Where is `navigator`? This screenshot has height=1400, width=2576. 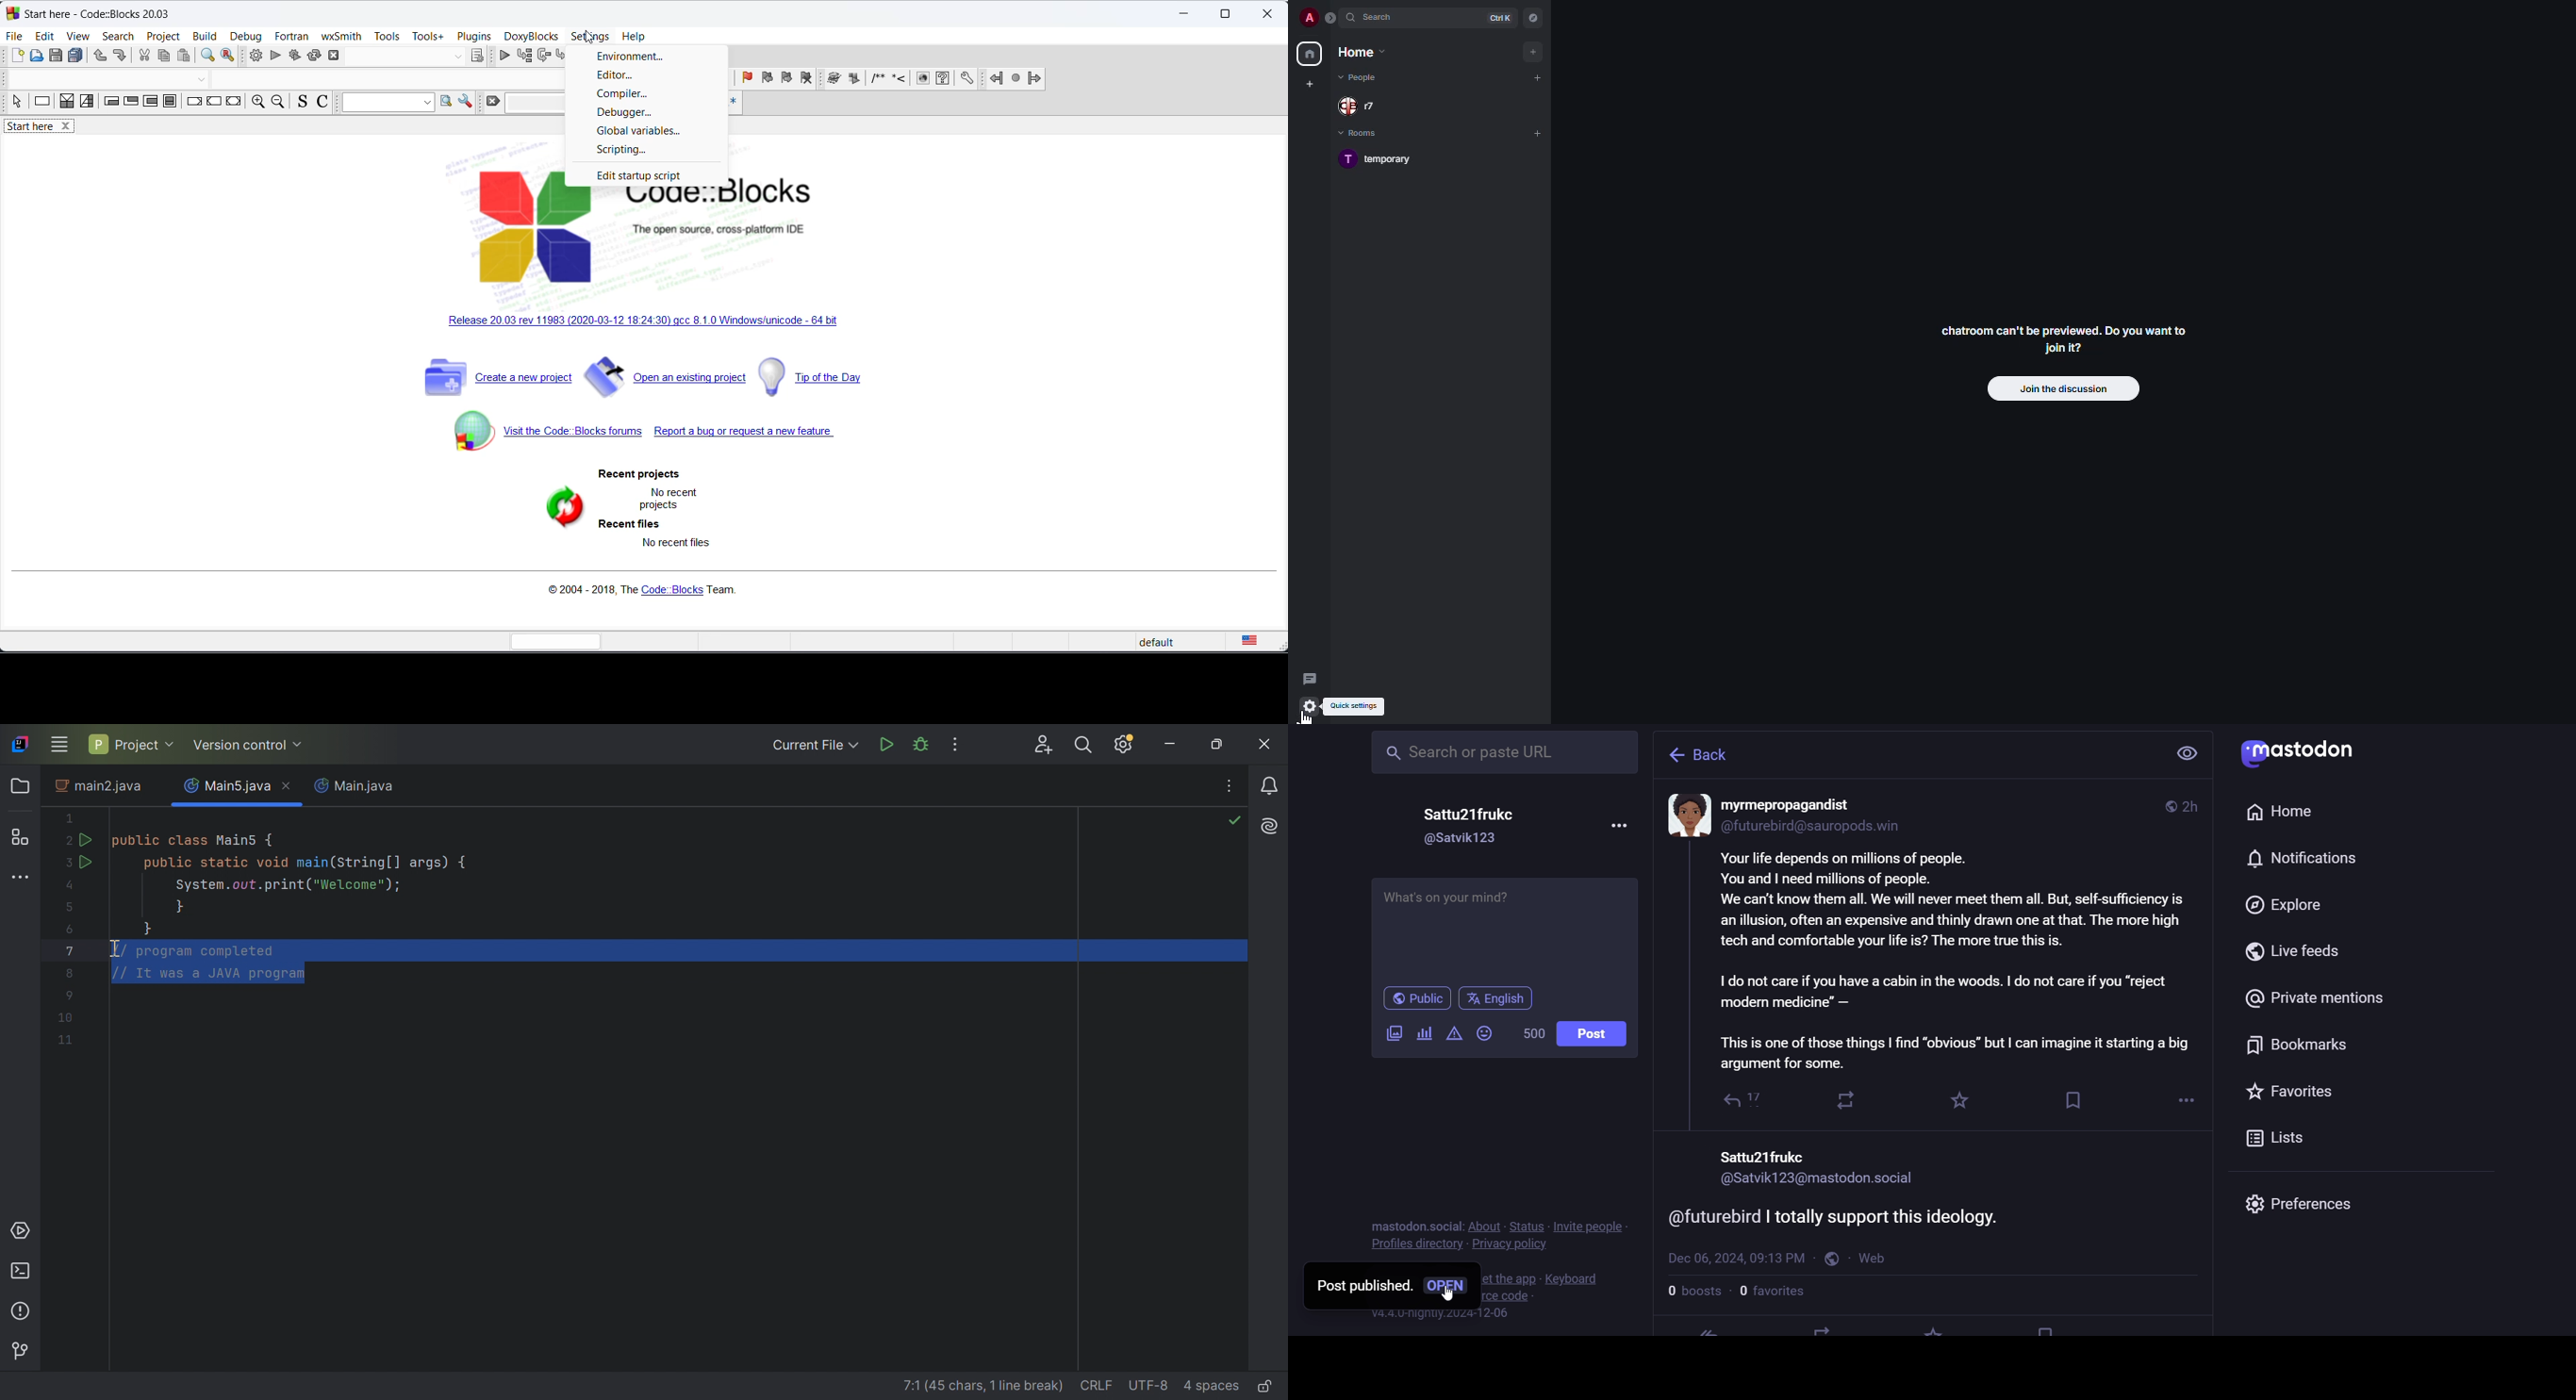
navigator is located at coordinates (1531, 18).